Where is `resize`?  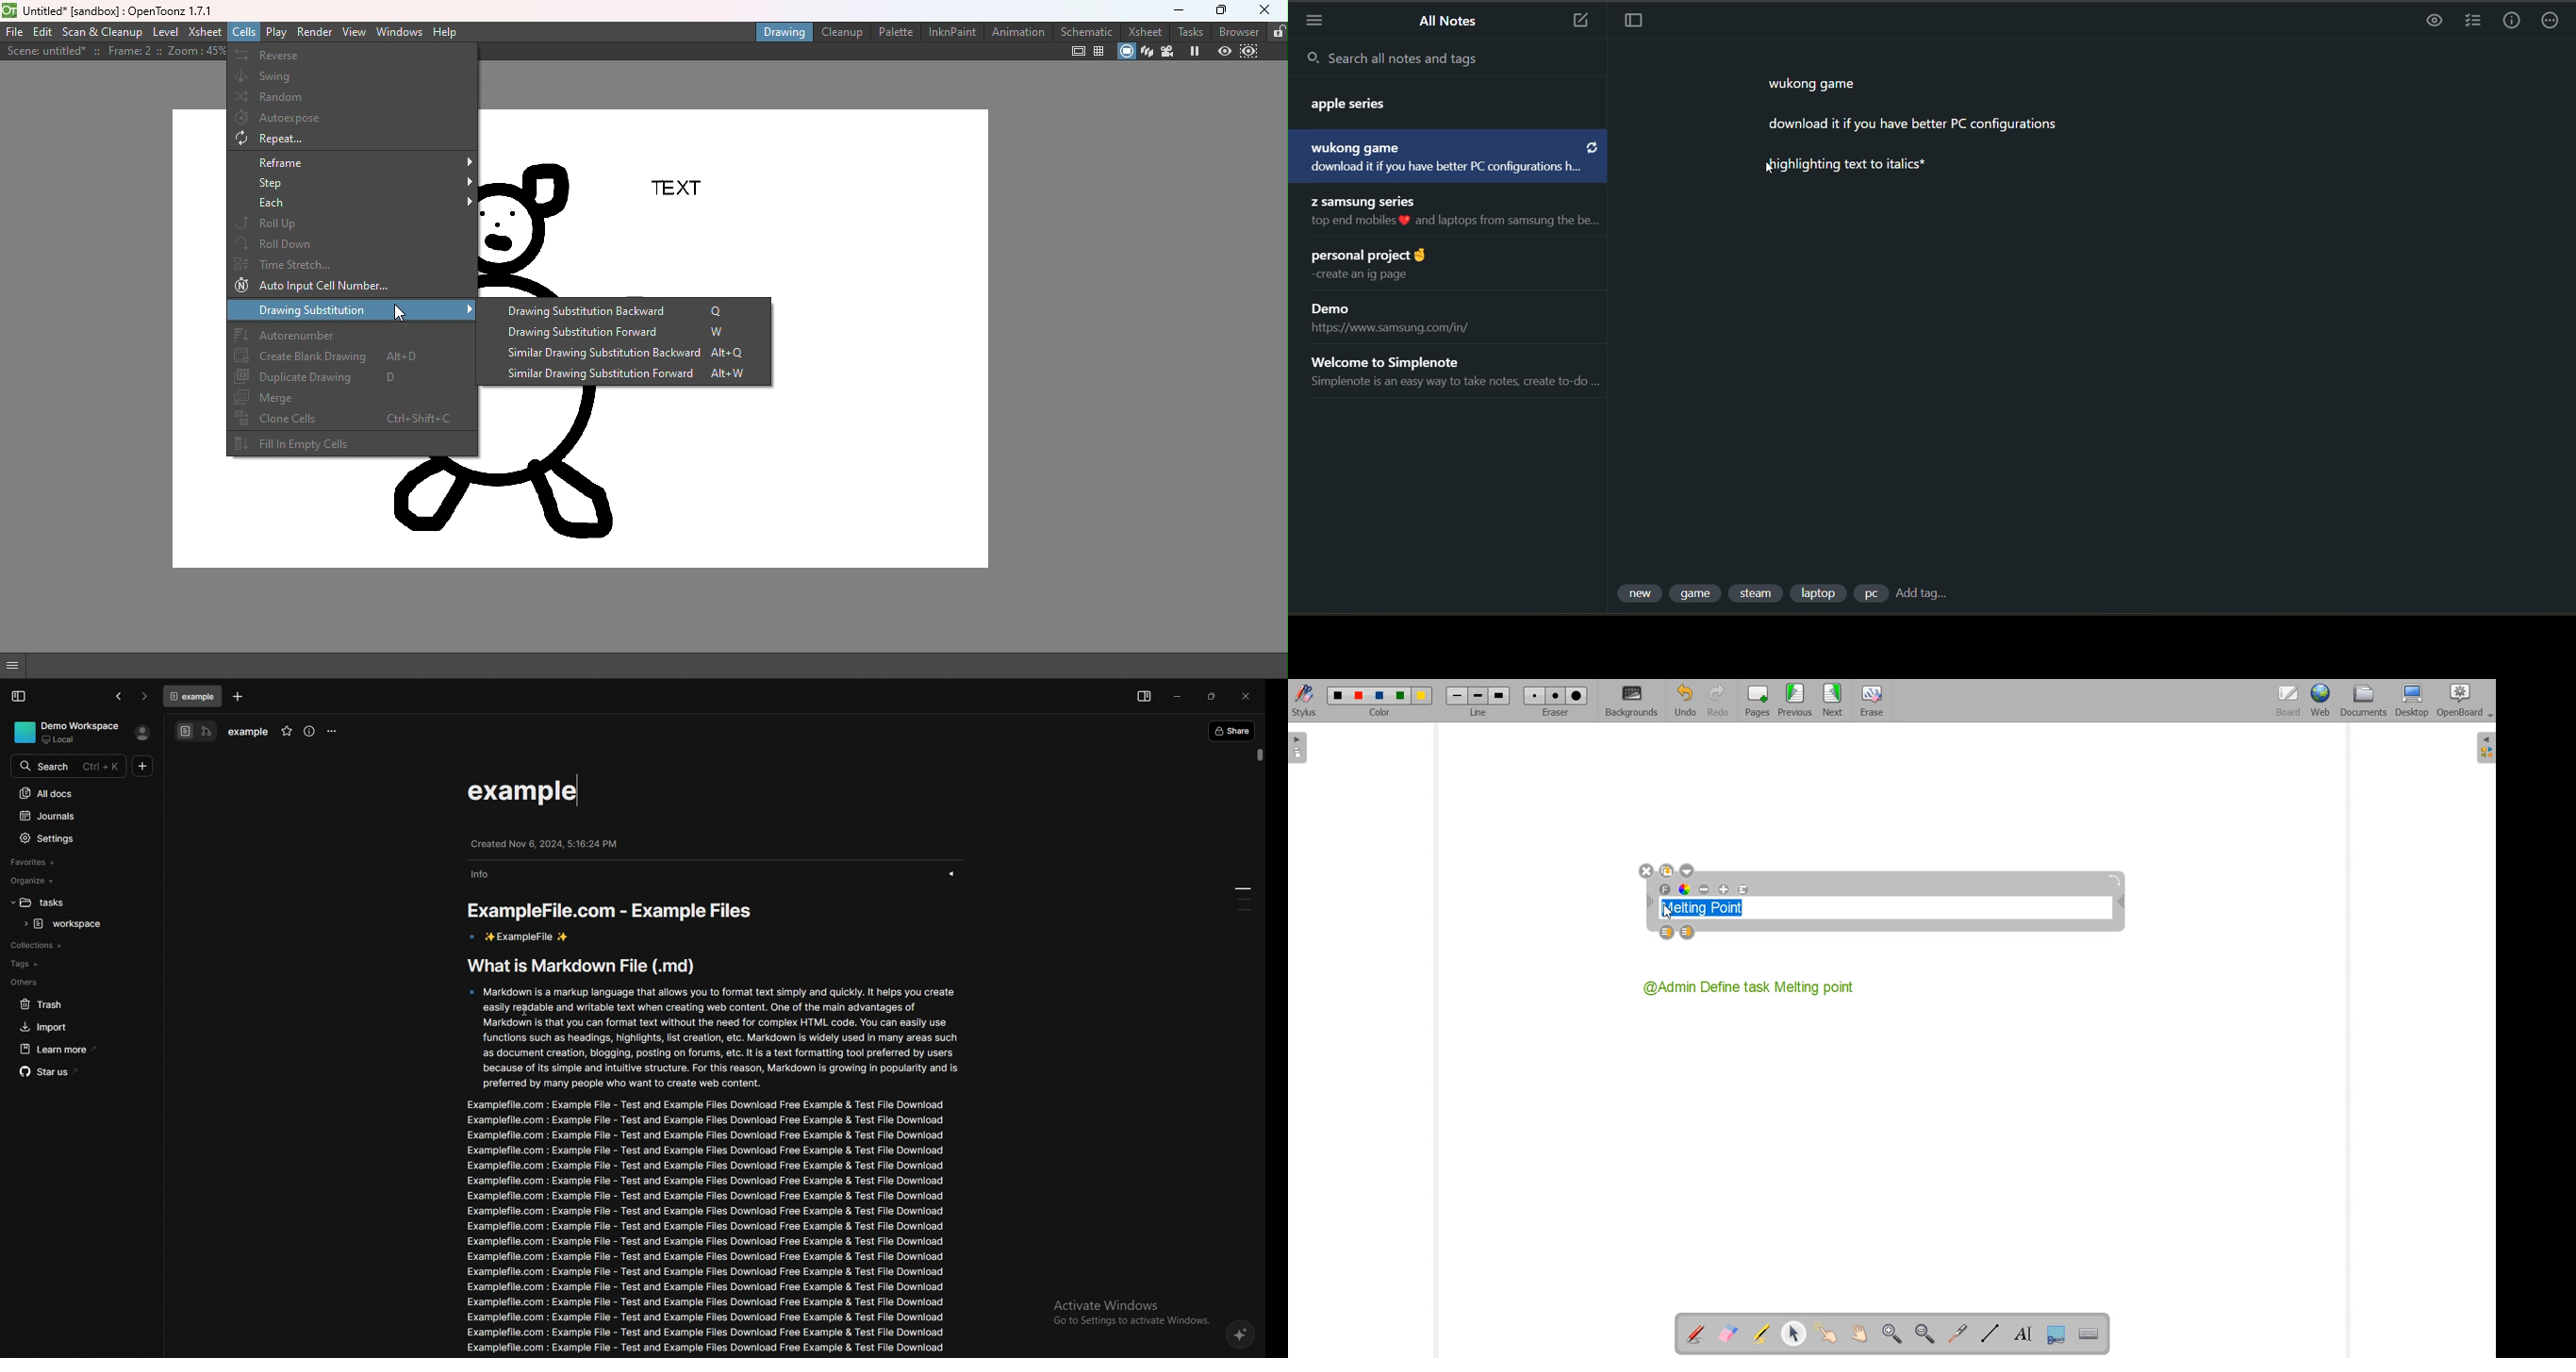 resize is located at coordinates (1212, 697).